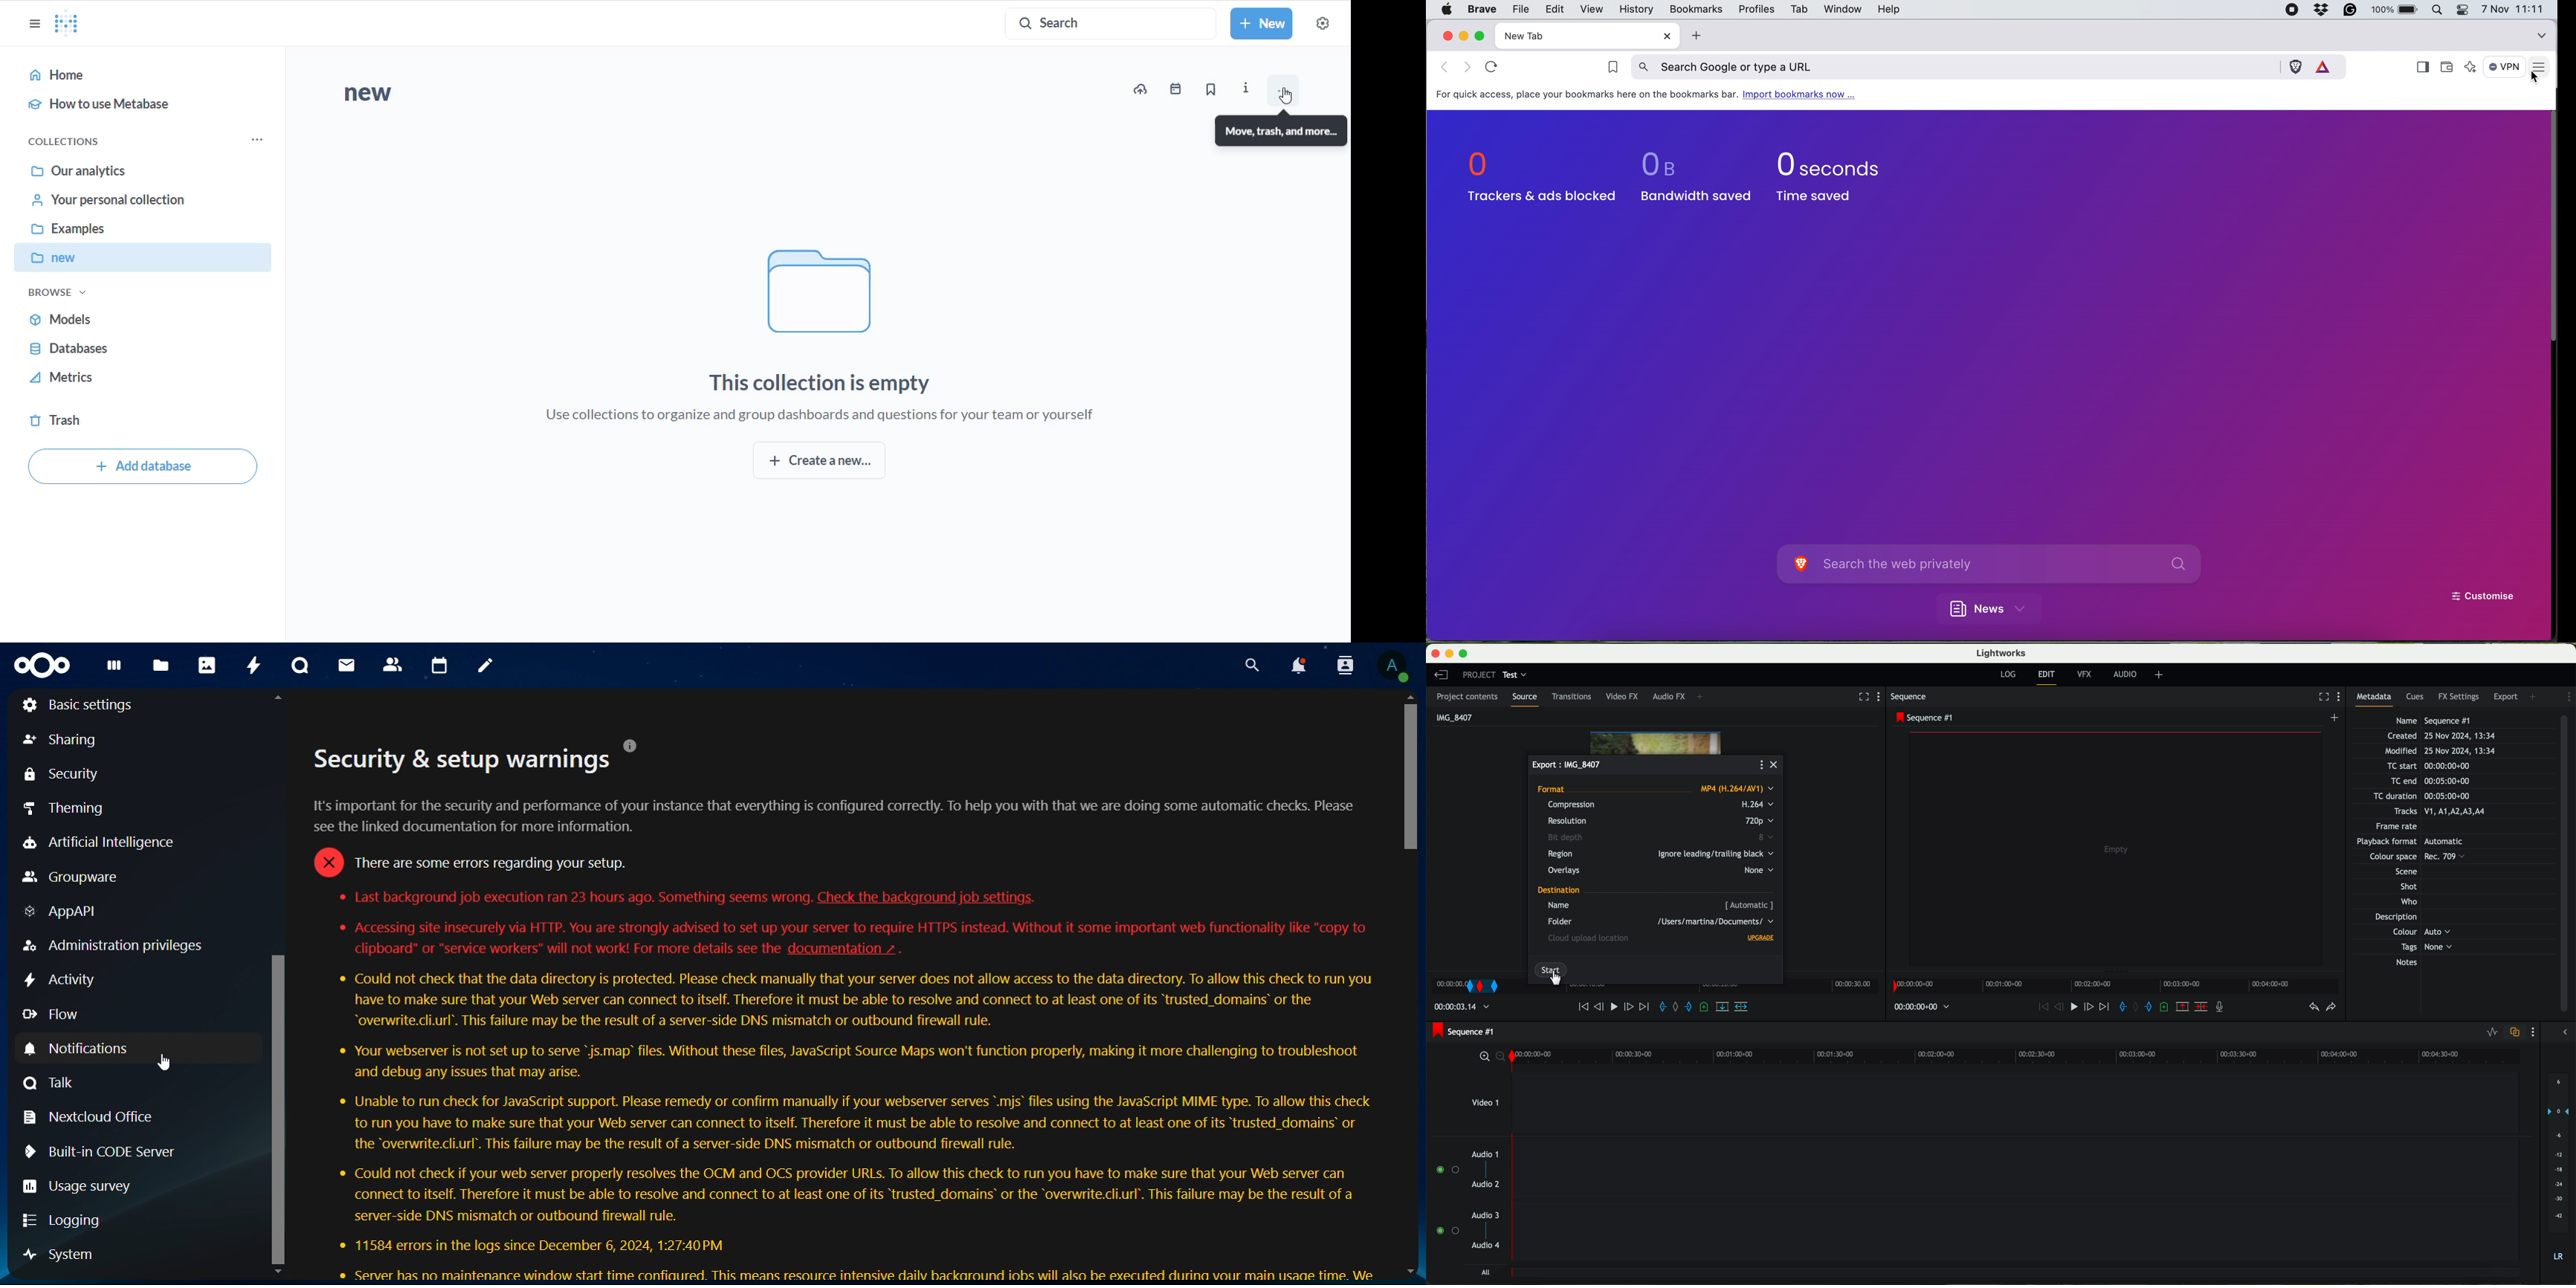  What do you see at coordinates (1500, 1058) in the screenshot?
I see `zoom out` at bounding box center [1500, 1058].